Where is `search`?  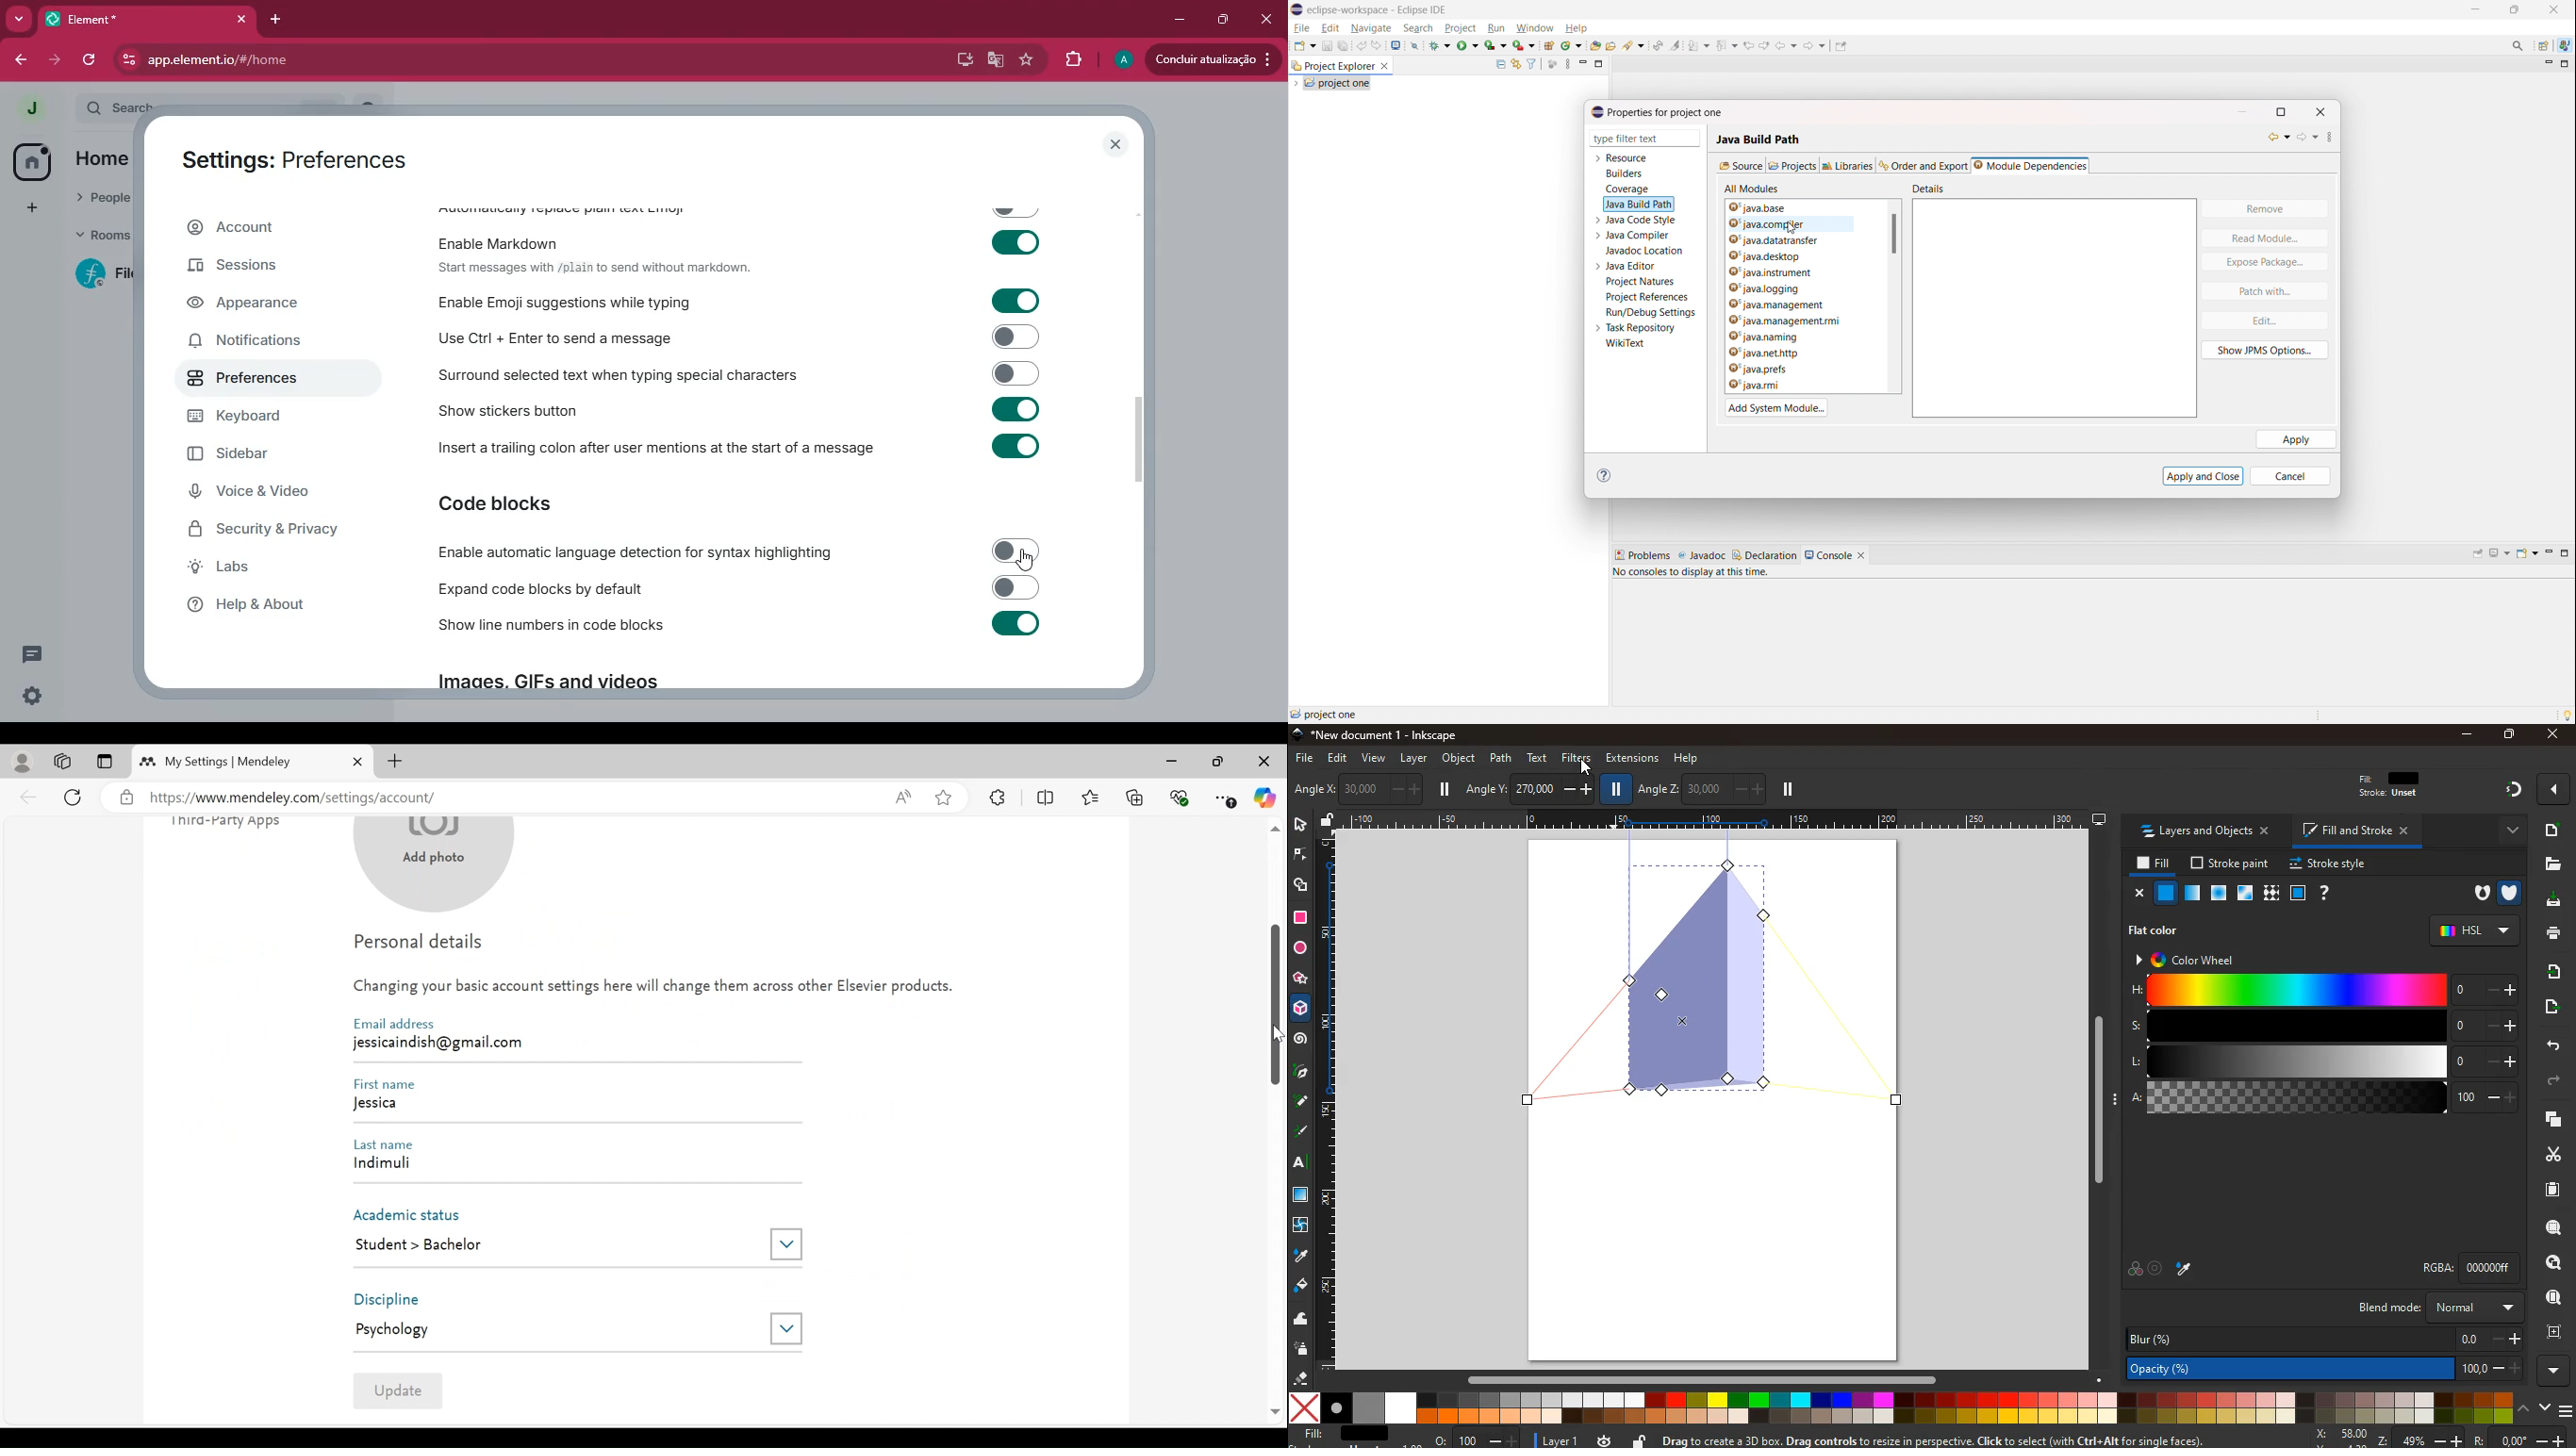
search is located at coordinates (1634, 46).